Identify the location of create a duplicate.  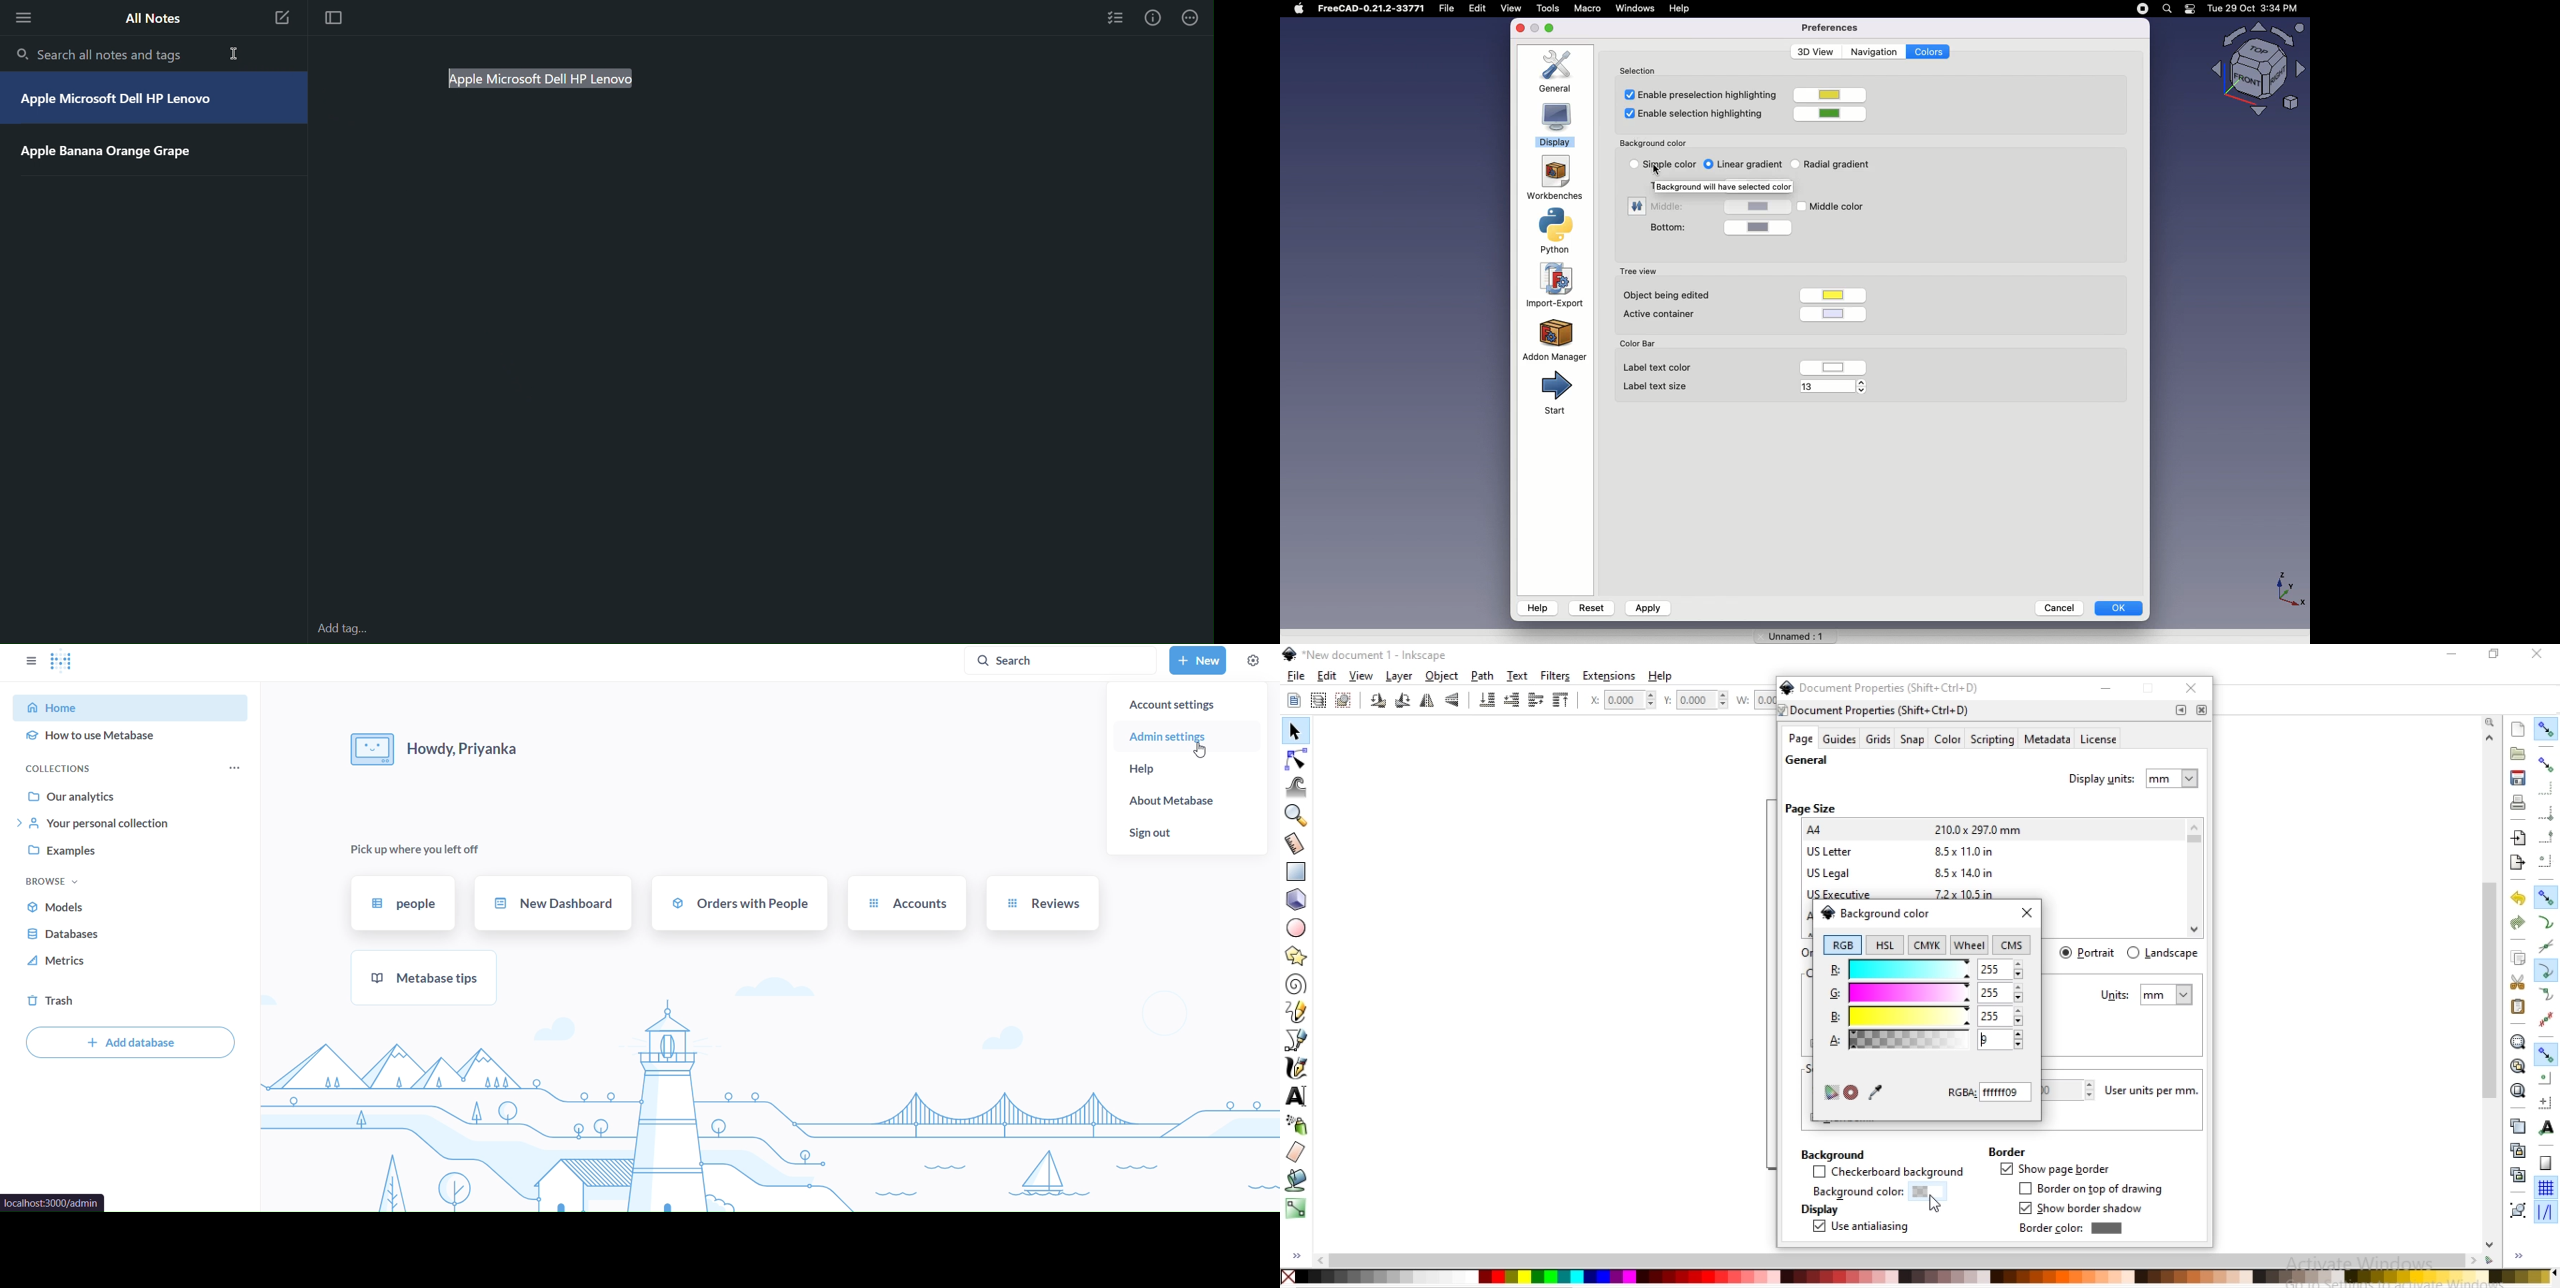
(2518, 1127).